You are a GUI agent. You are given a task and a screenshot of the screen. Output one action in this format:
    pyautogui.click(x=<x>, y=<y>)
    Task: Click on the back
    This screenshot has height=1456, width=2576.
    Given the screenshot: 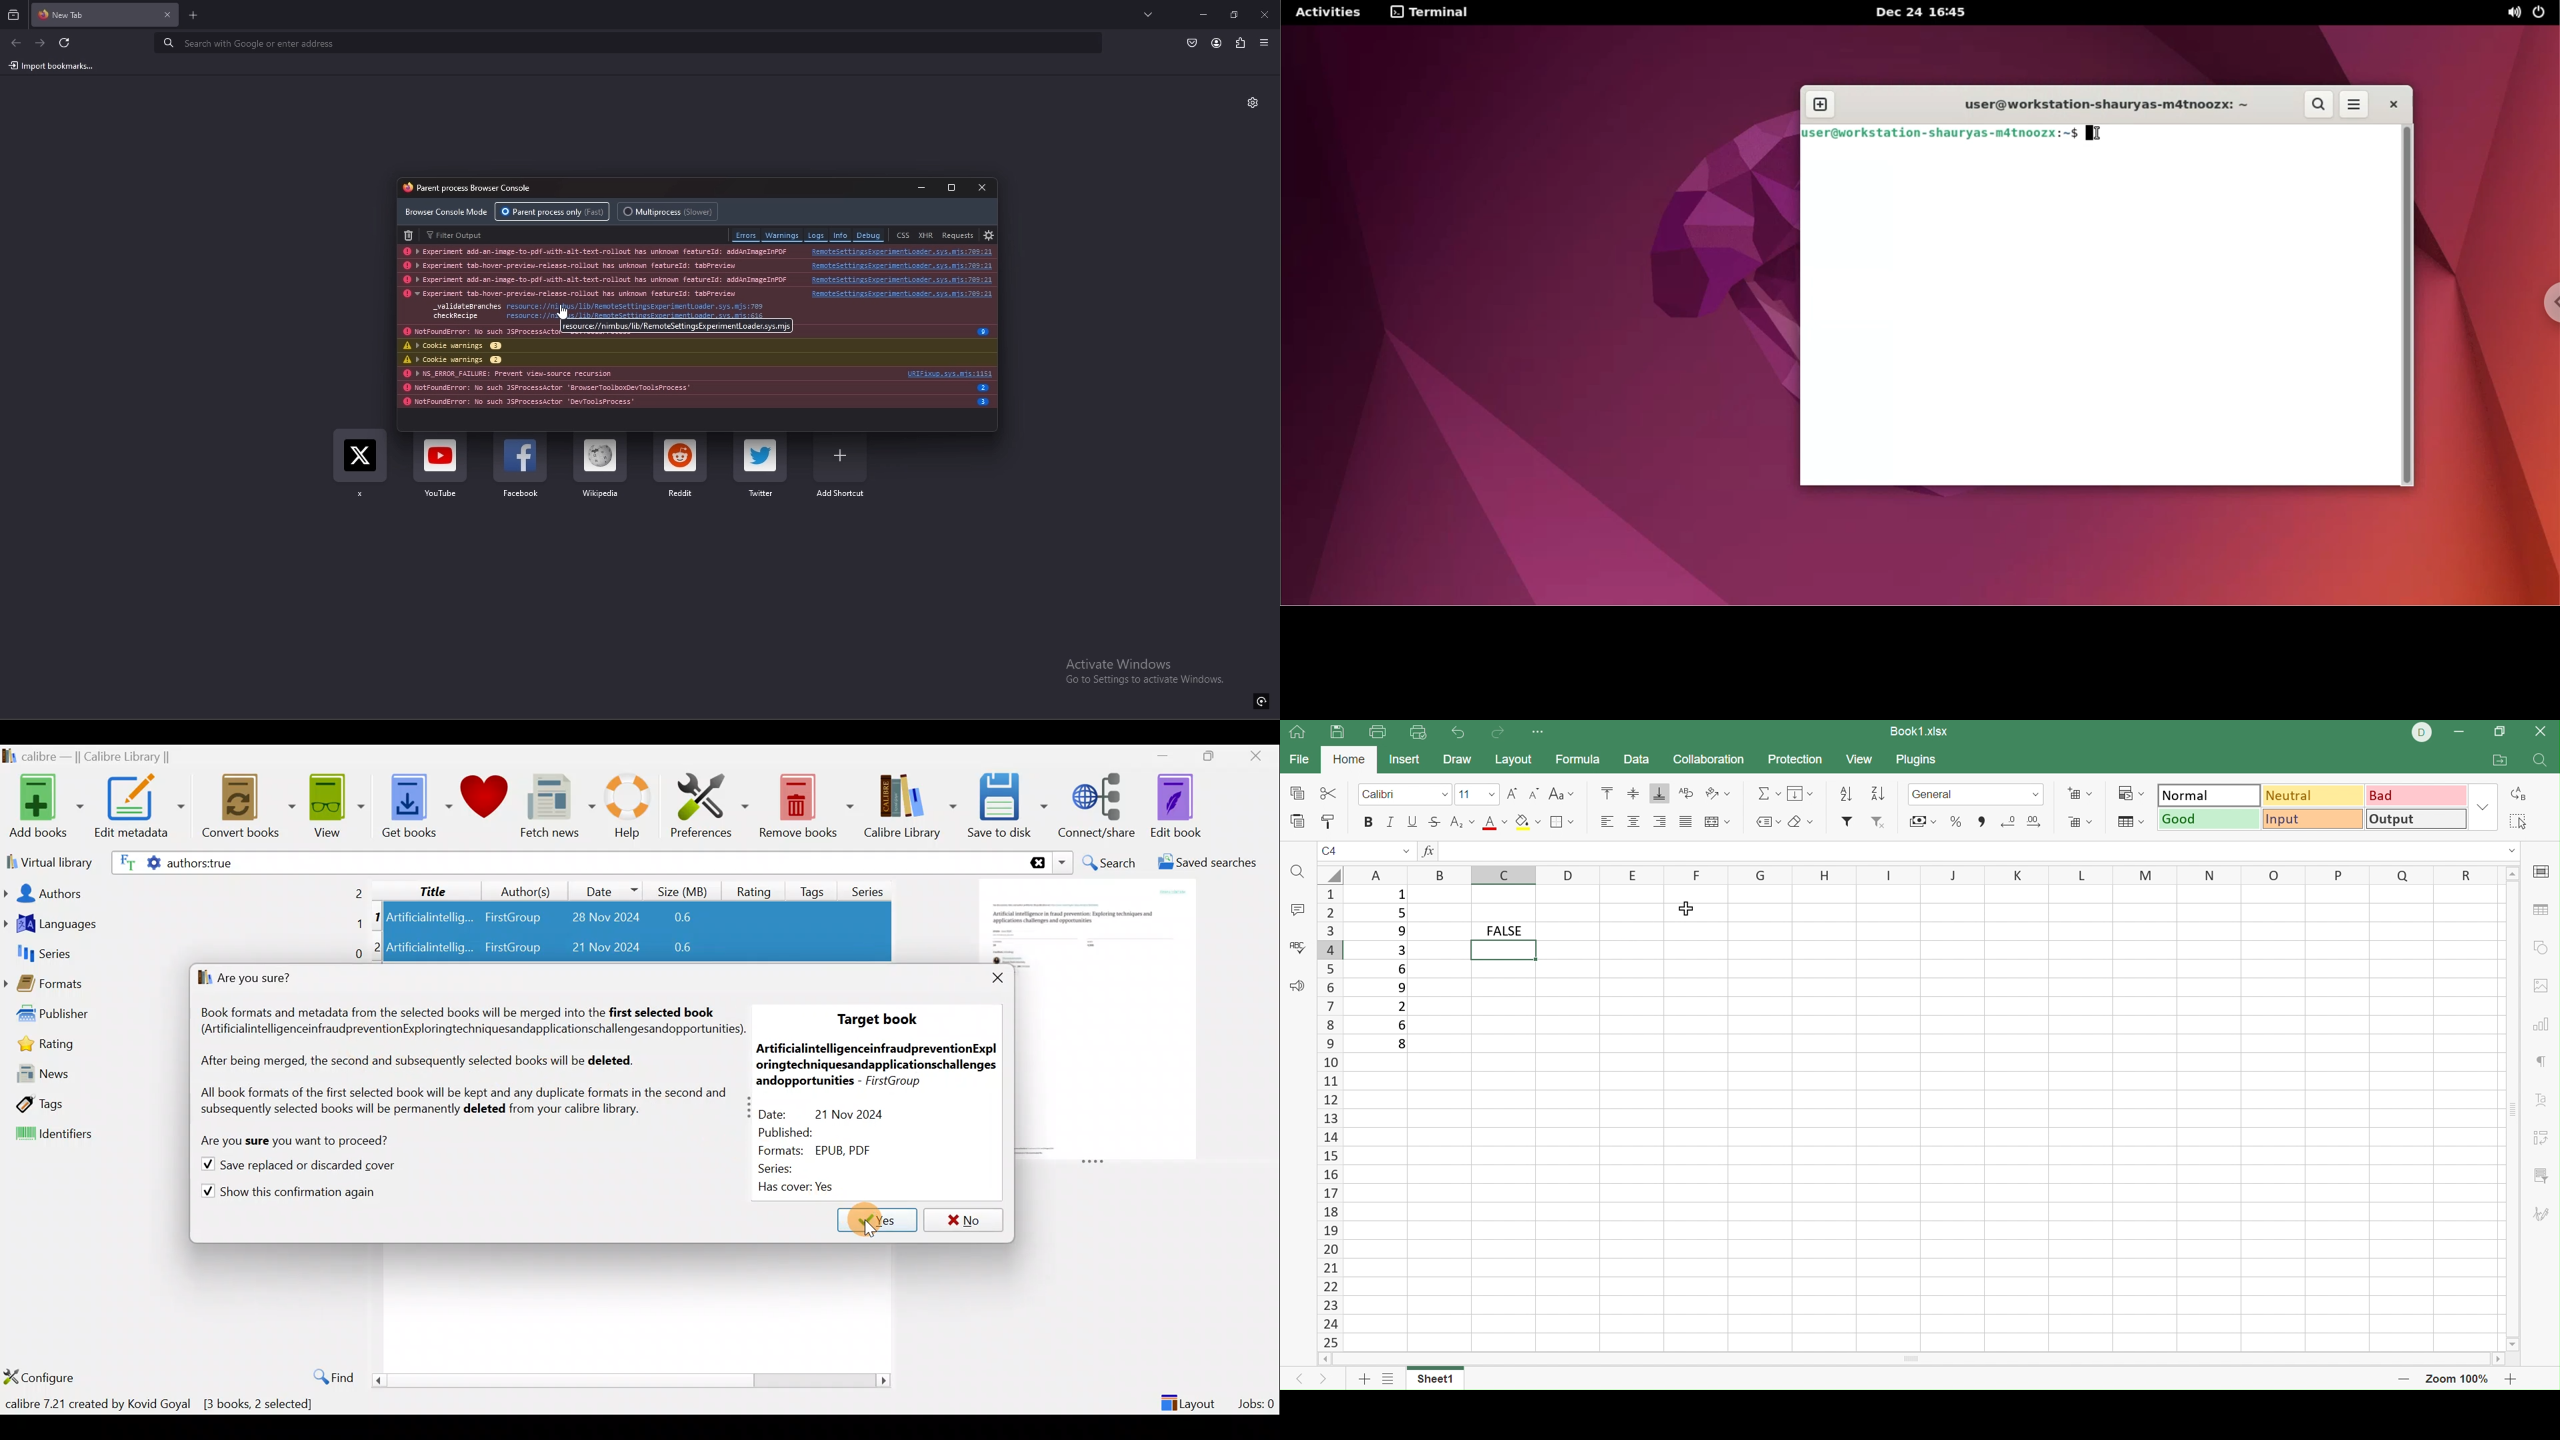 What is the action you would take?
    pyautogui.click(x=17, y=41)
    